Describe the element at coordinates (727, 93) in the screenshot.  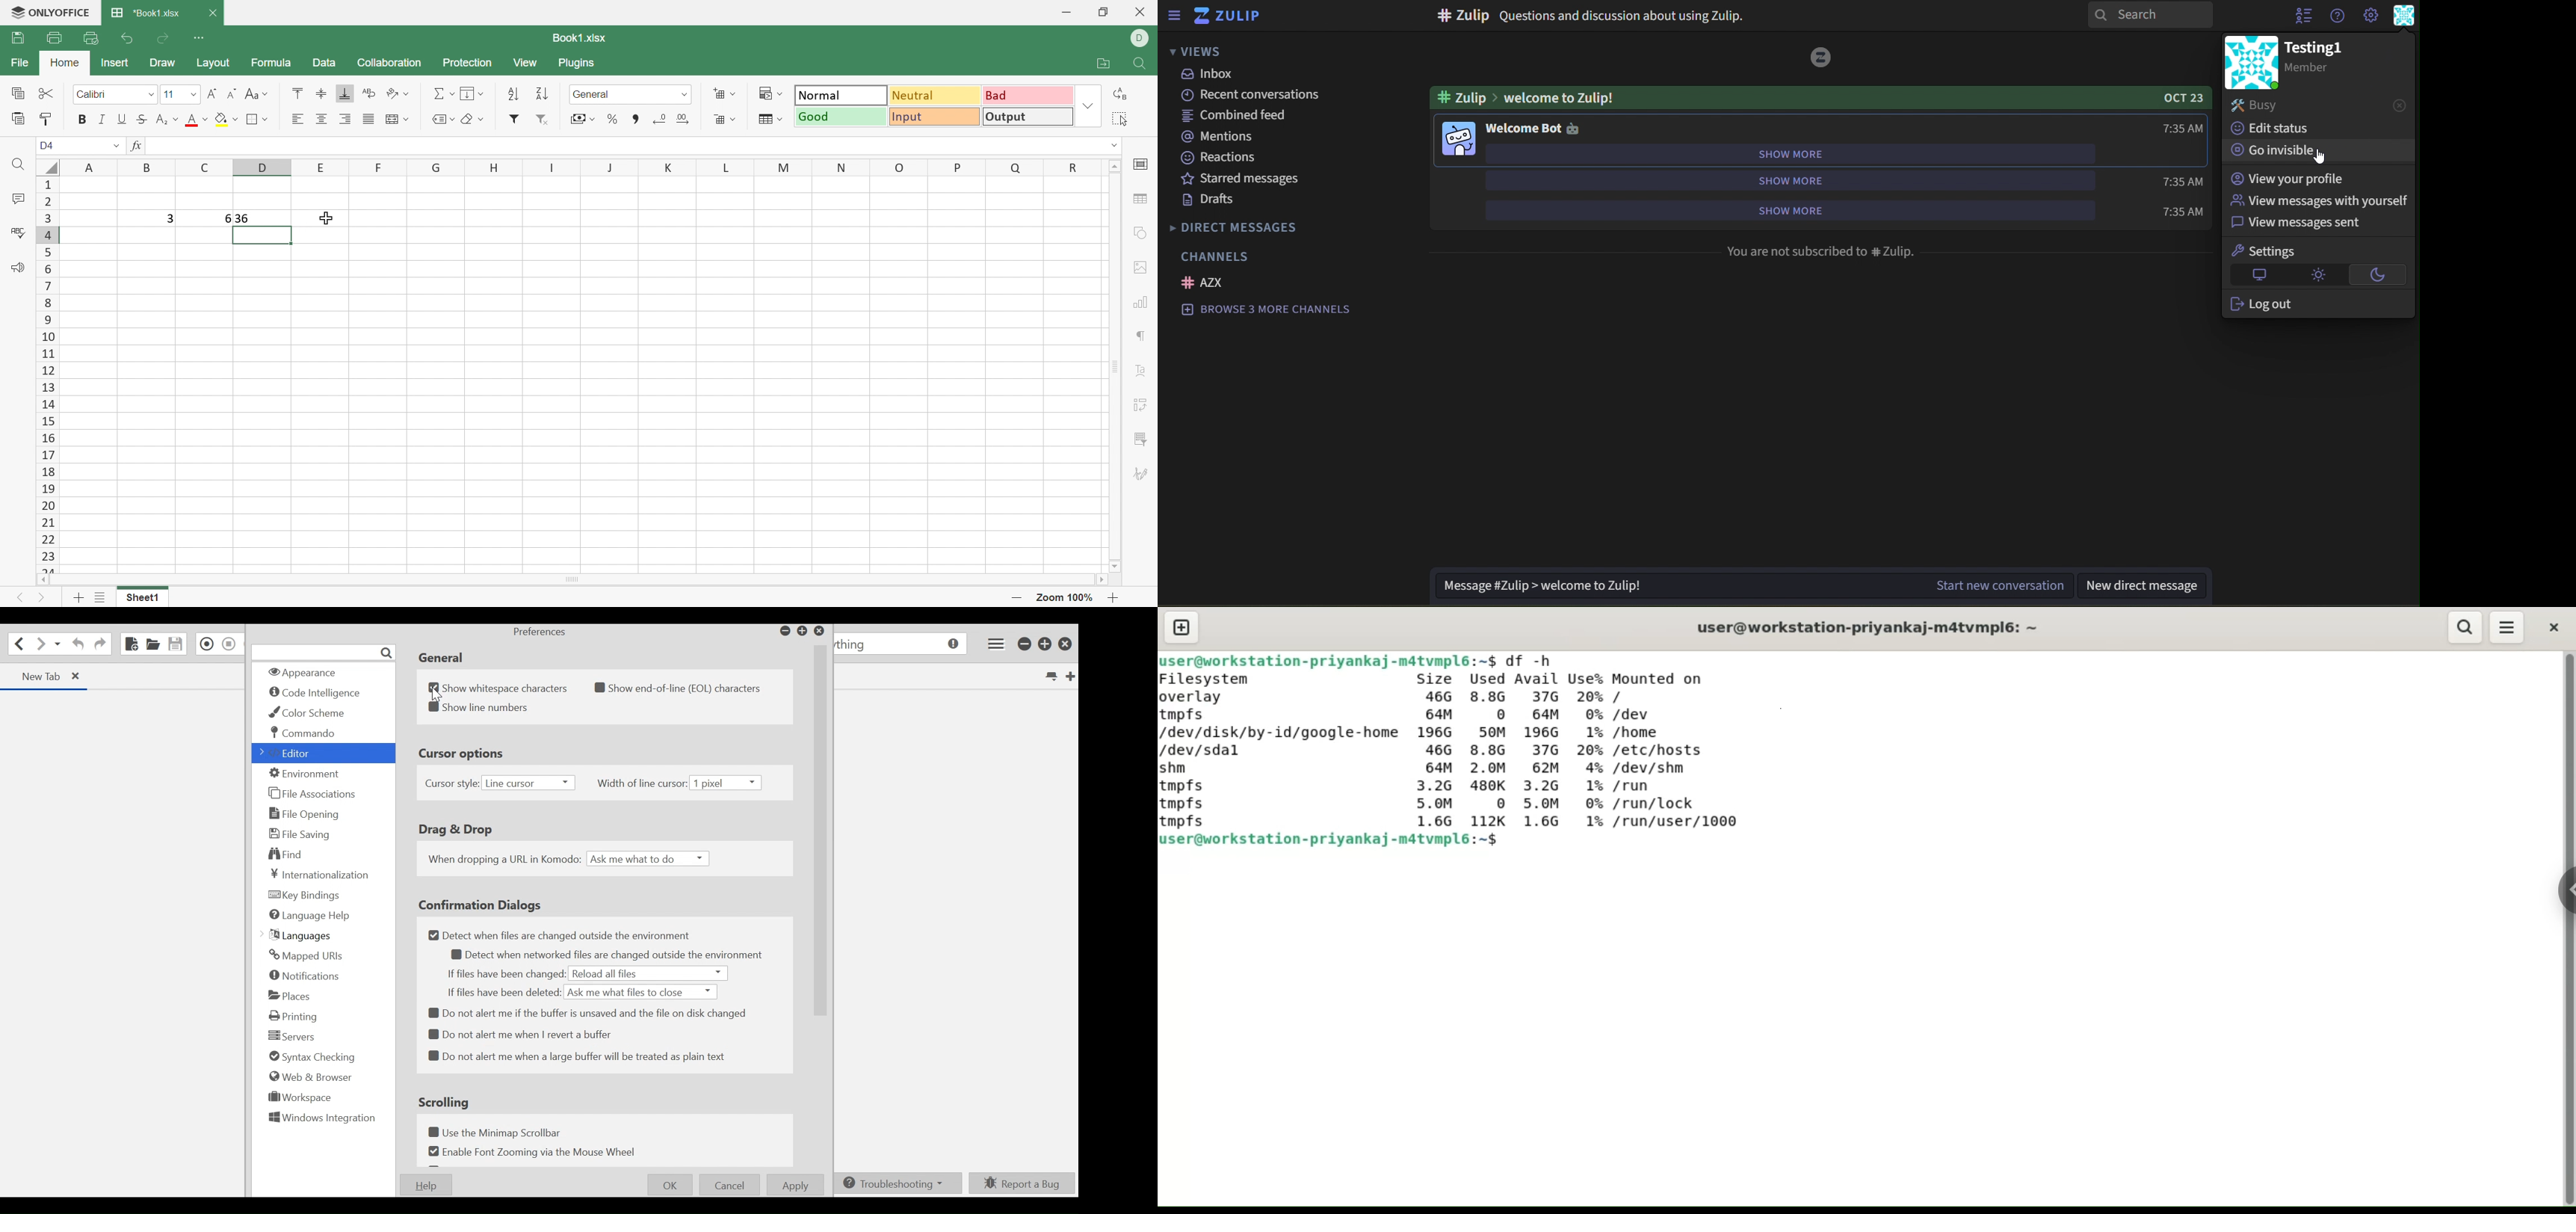
I see `Insert cells` at that location.